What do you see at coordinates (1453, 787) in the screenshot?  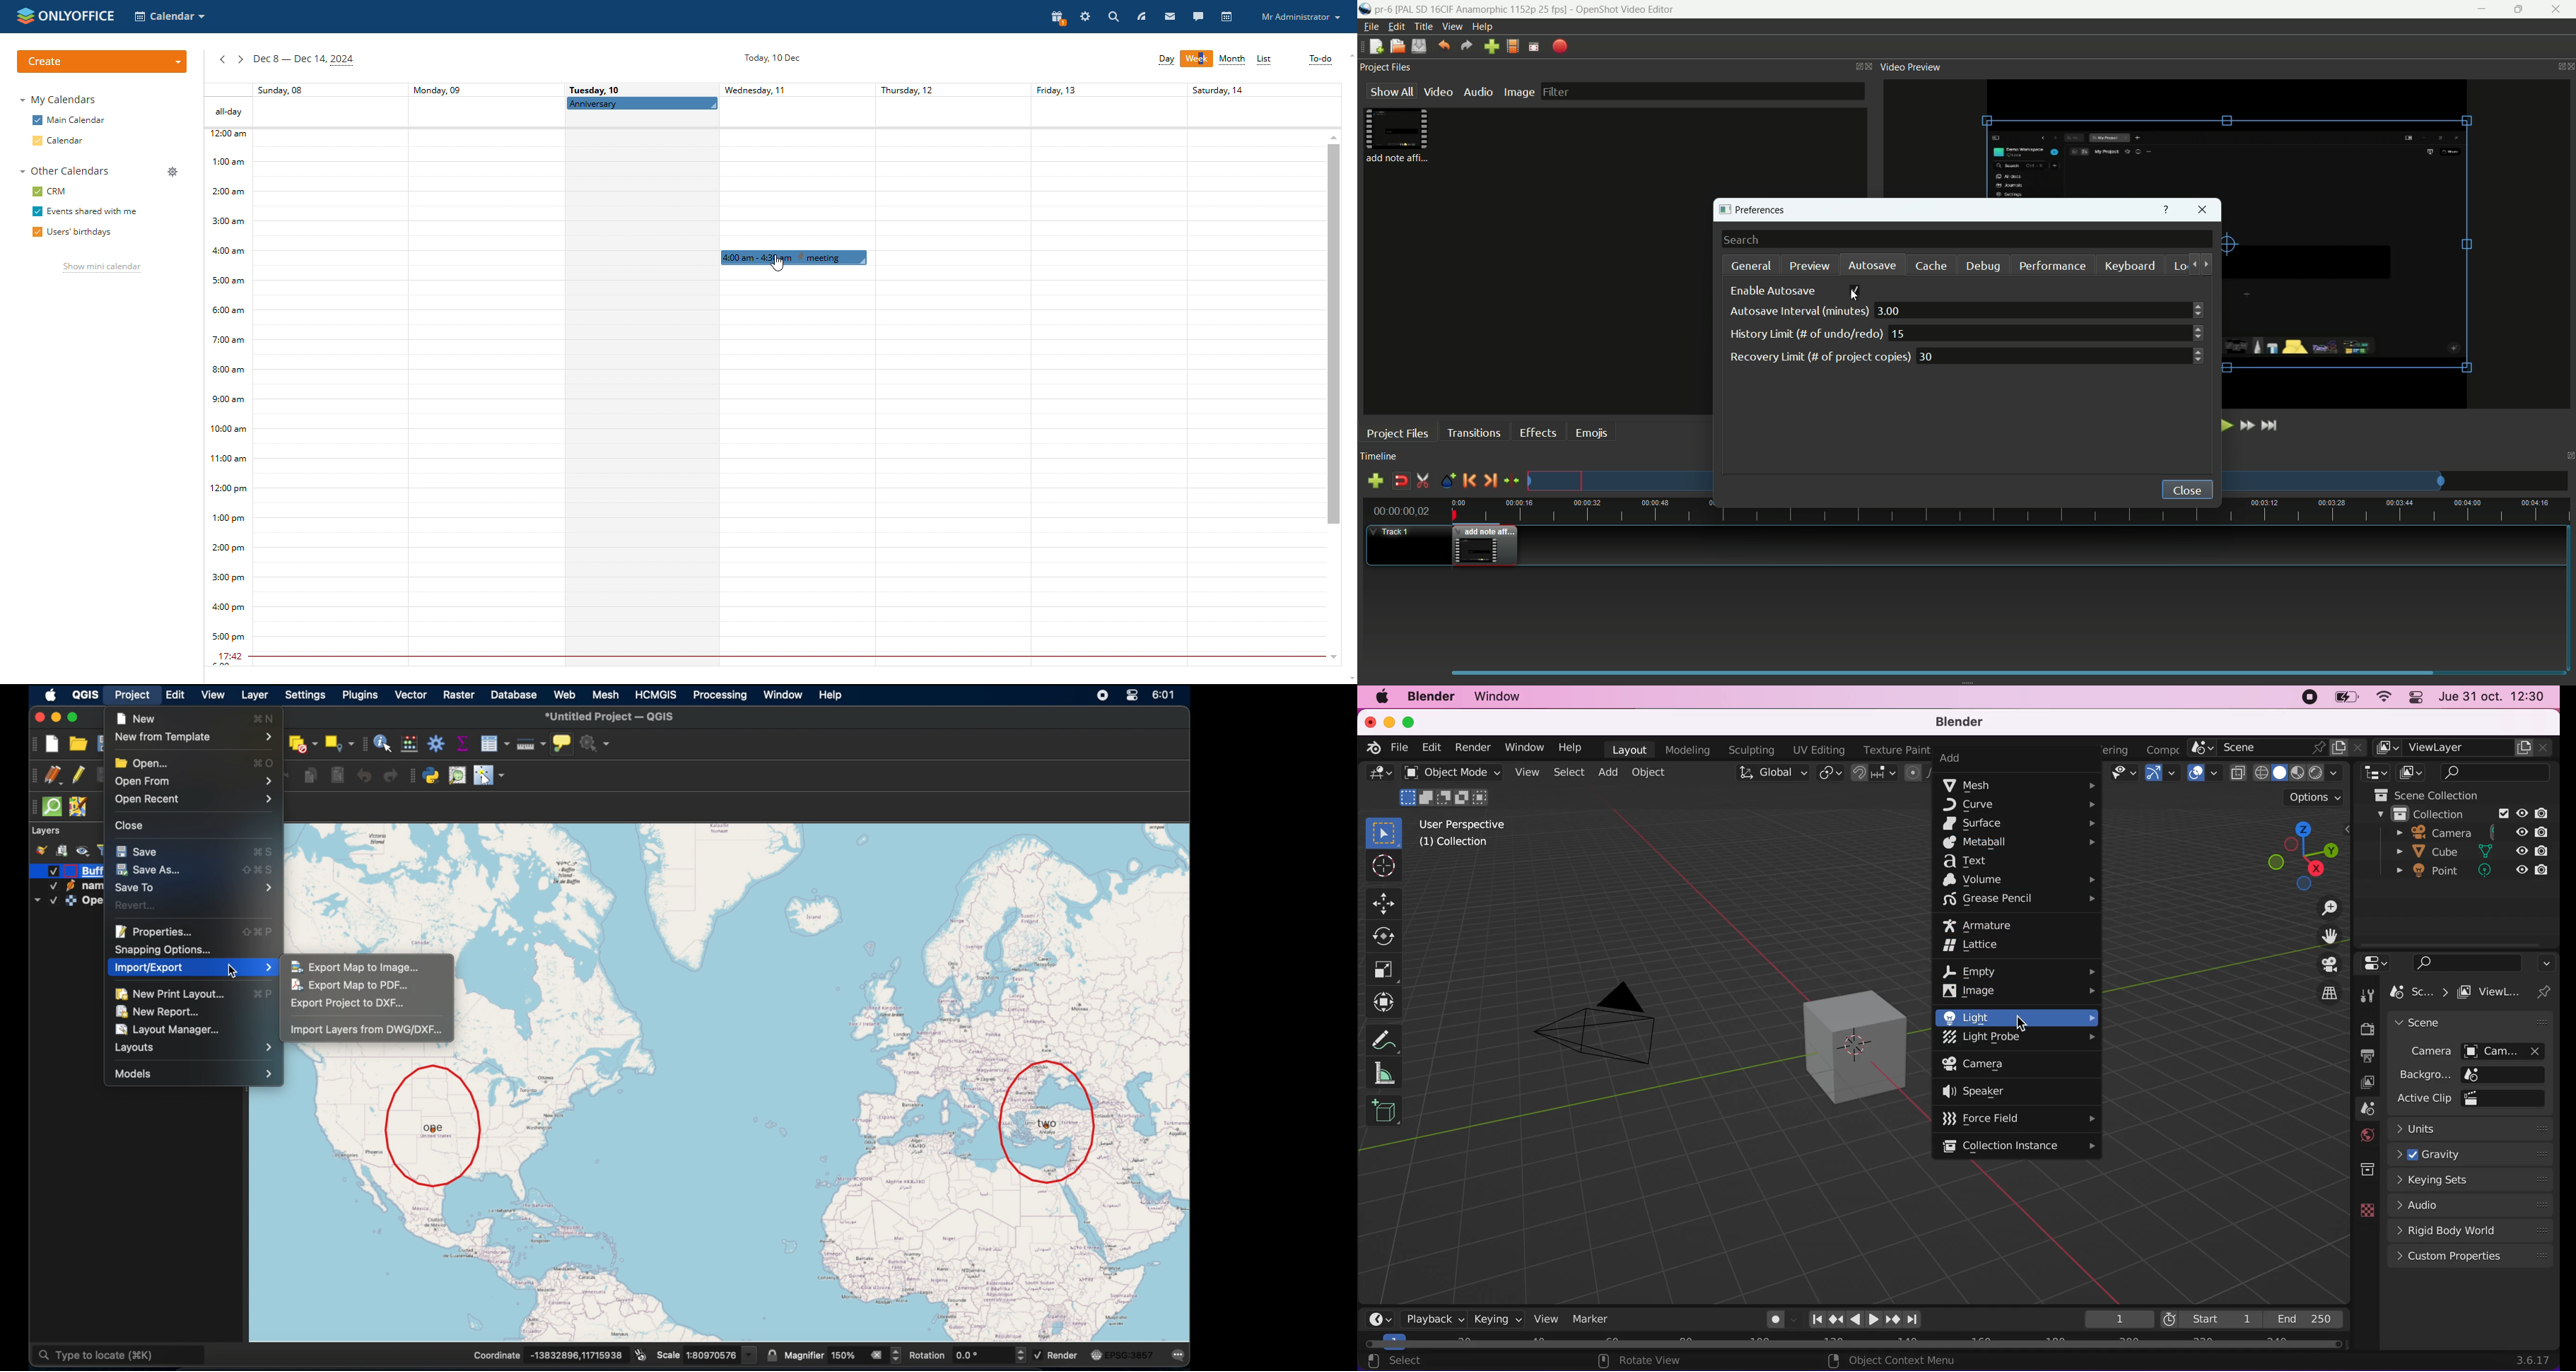 I see `object mode` at bounding box center [1453, 787].